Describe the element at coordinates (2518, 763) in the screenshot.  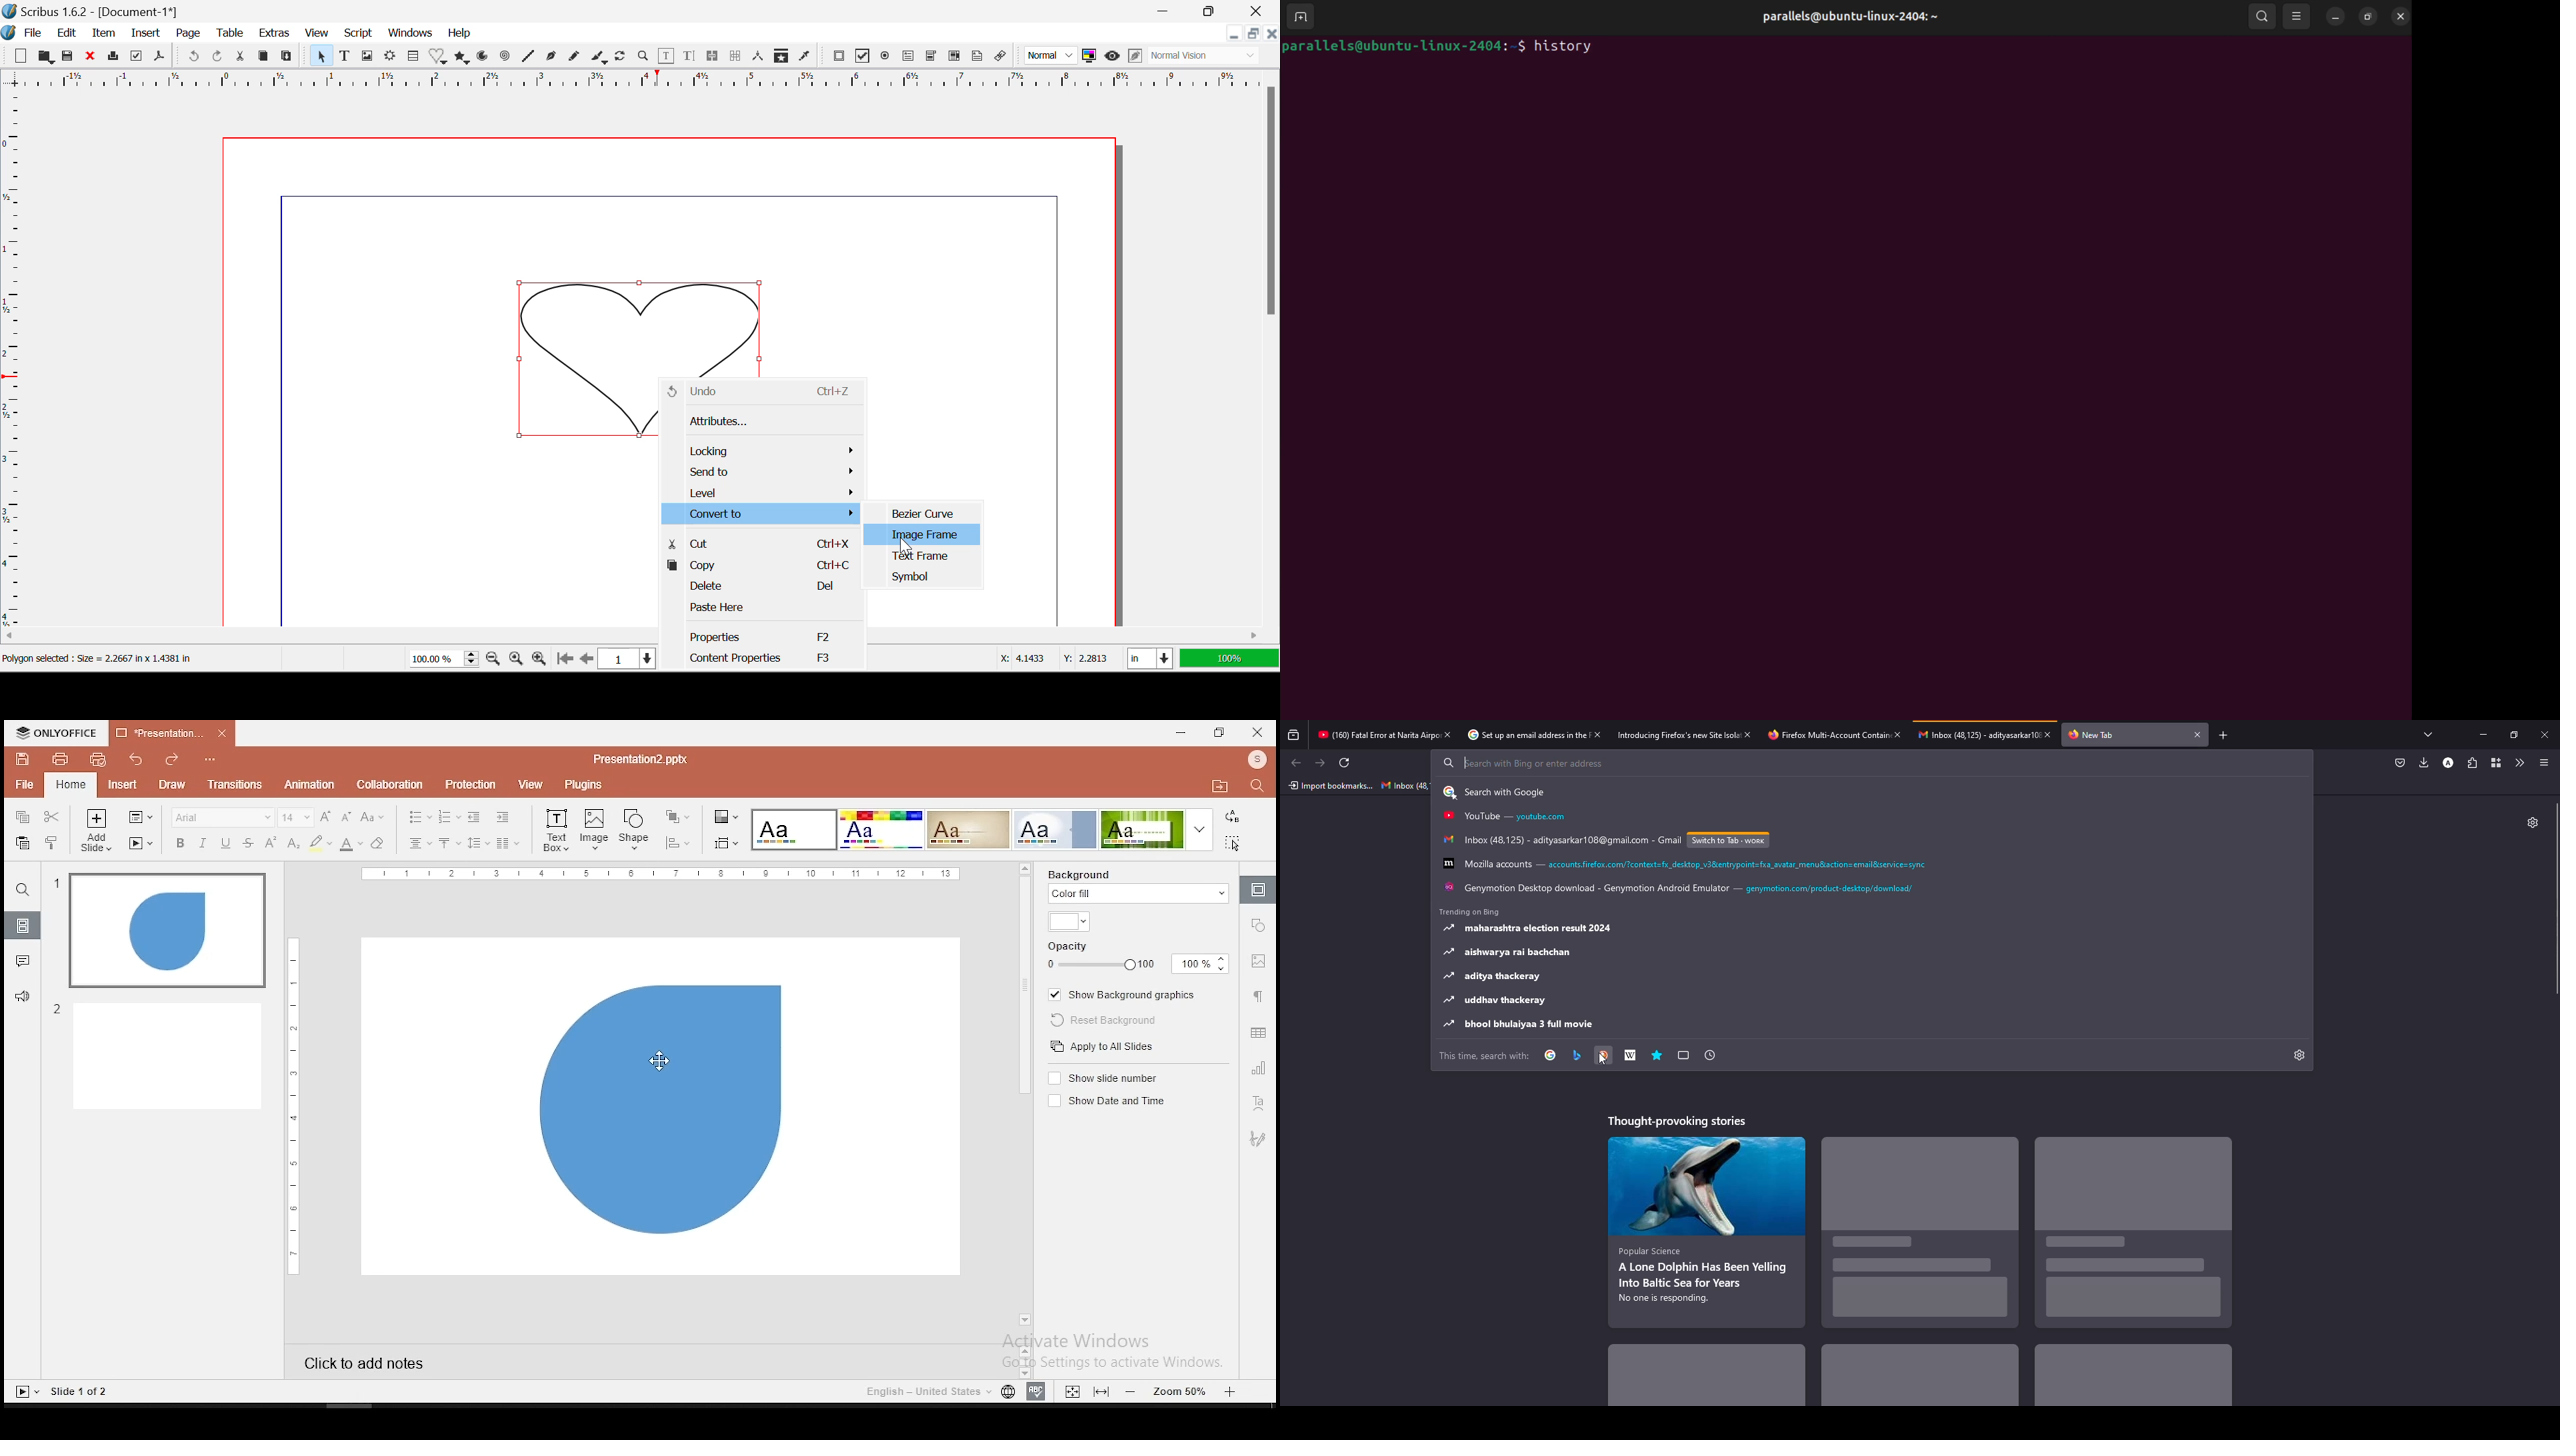
I see `more tools` at that location.